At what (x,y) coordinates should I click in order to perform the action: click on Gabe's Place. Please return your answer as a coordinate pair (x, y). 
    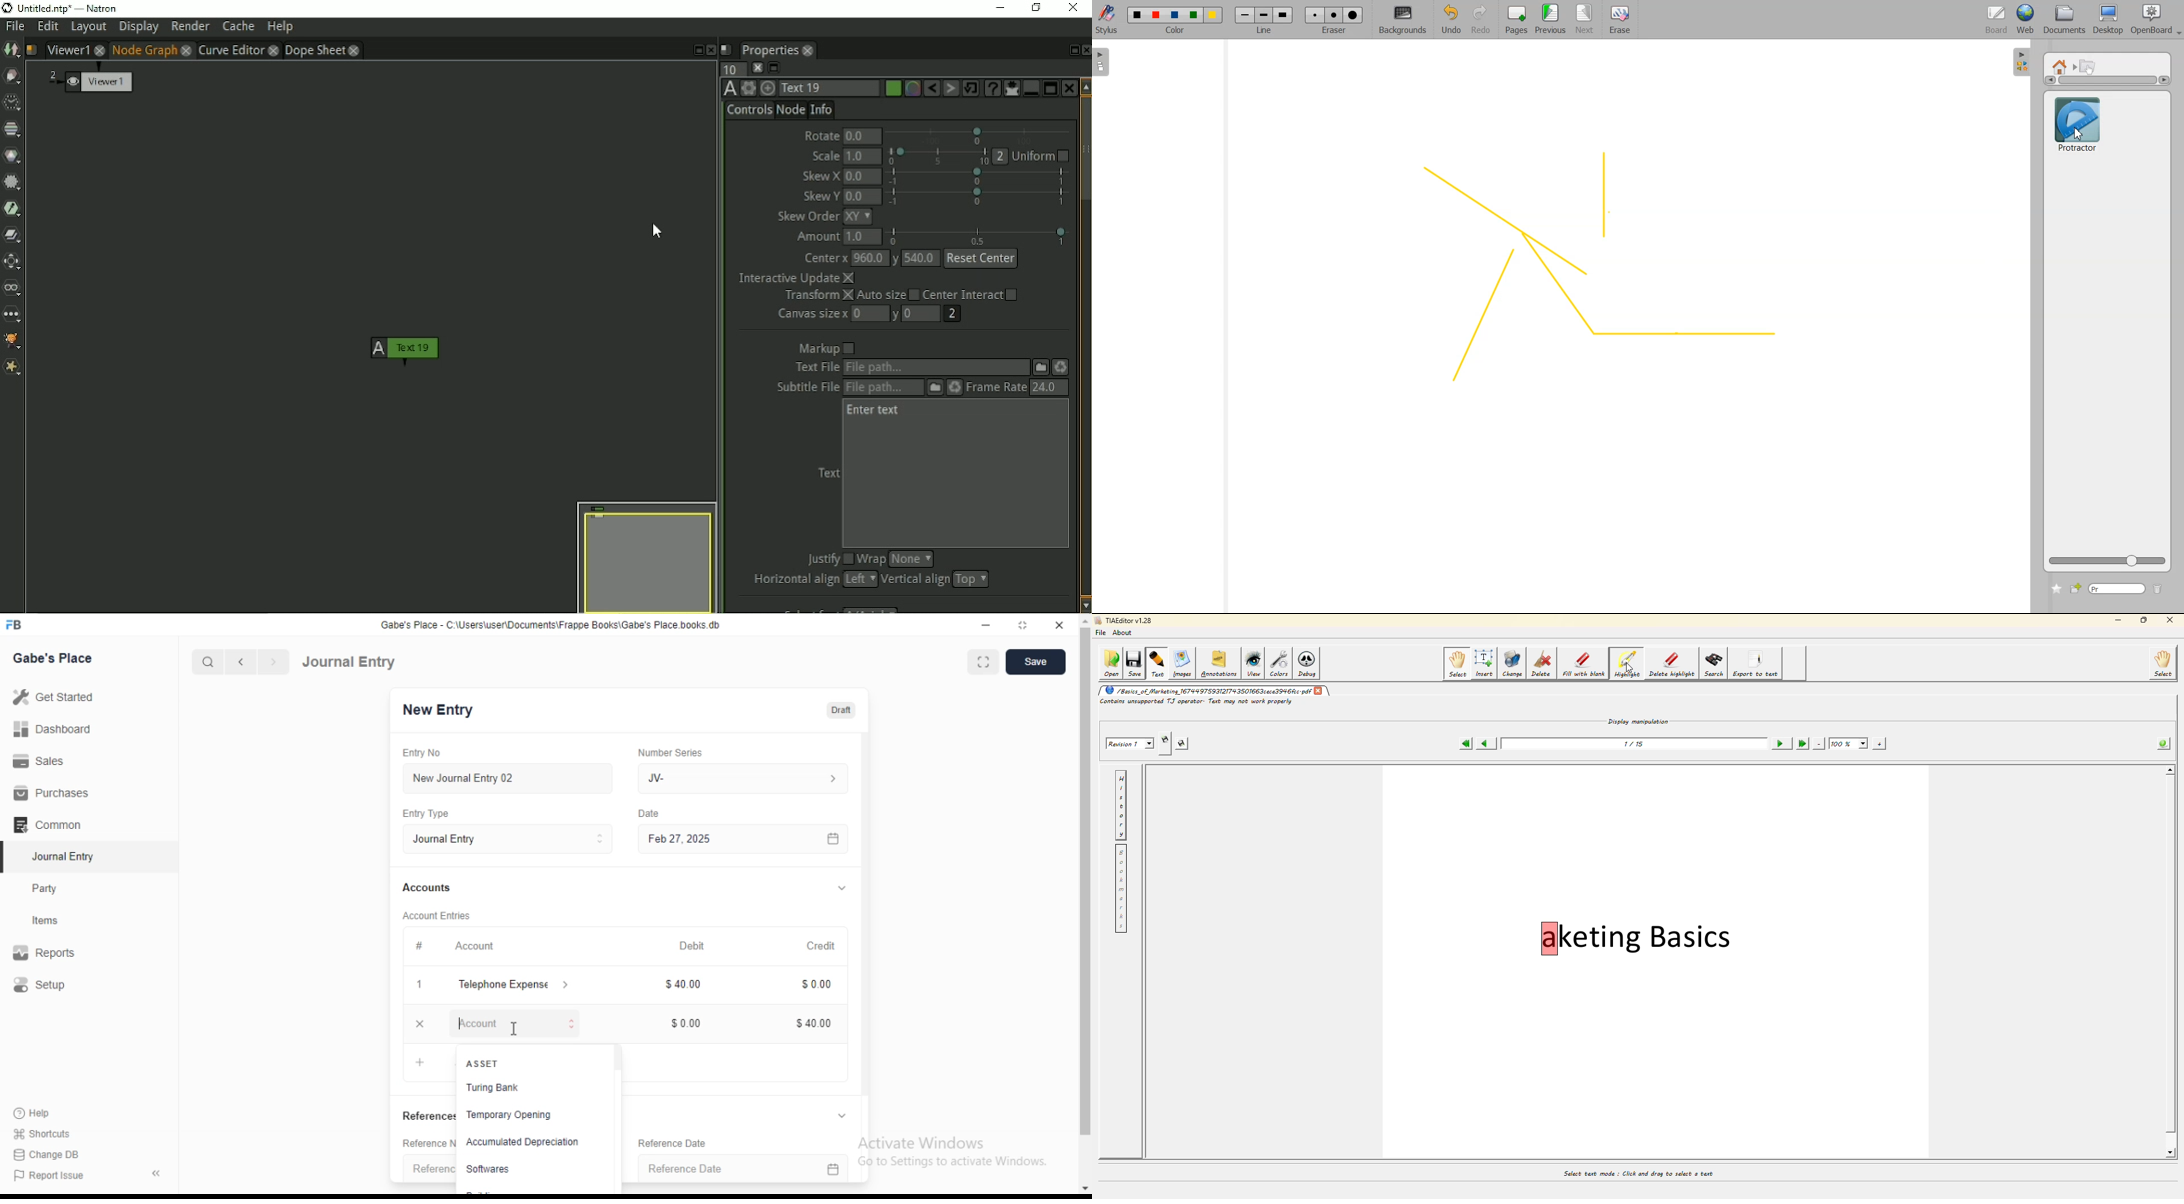
    Looking at the image, I should click on (54, 658).